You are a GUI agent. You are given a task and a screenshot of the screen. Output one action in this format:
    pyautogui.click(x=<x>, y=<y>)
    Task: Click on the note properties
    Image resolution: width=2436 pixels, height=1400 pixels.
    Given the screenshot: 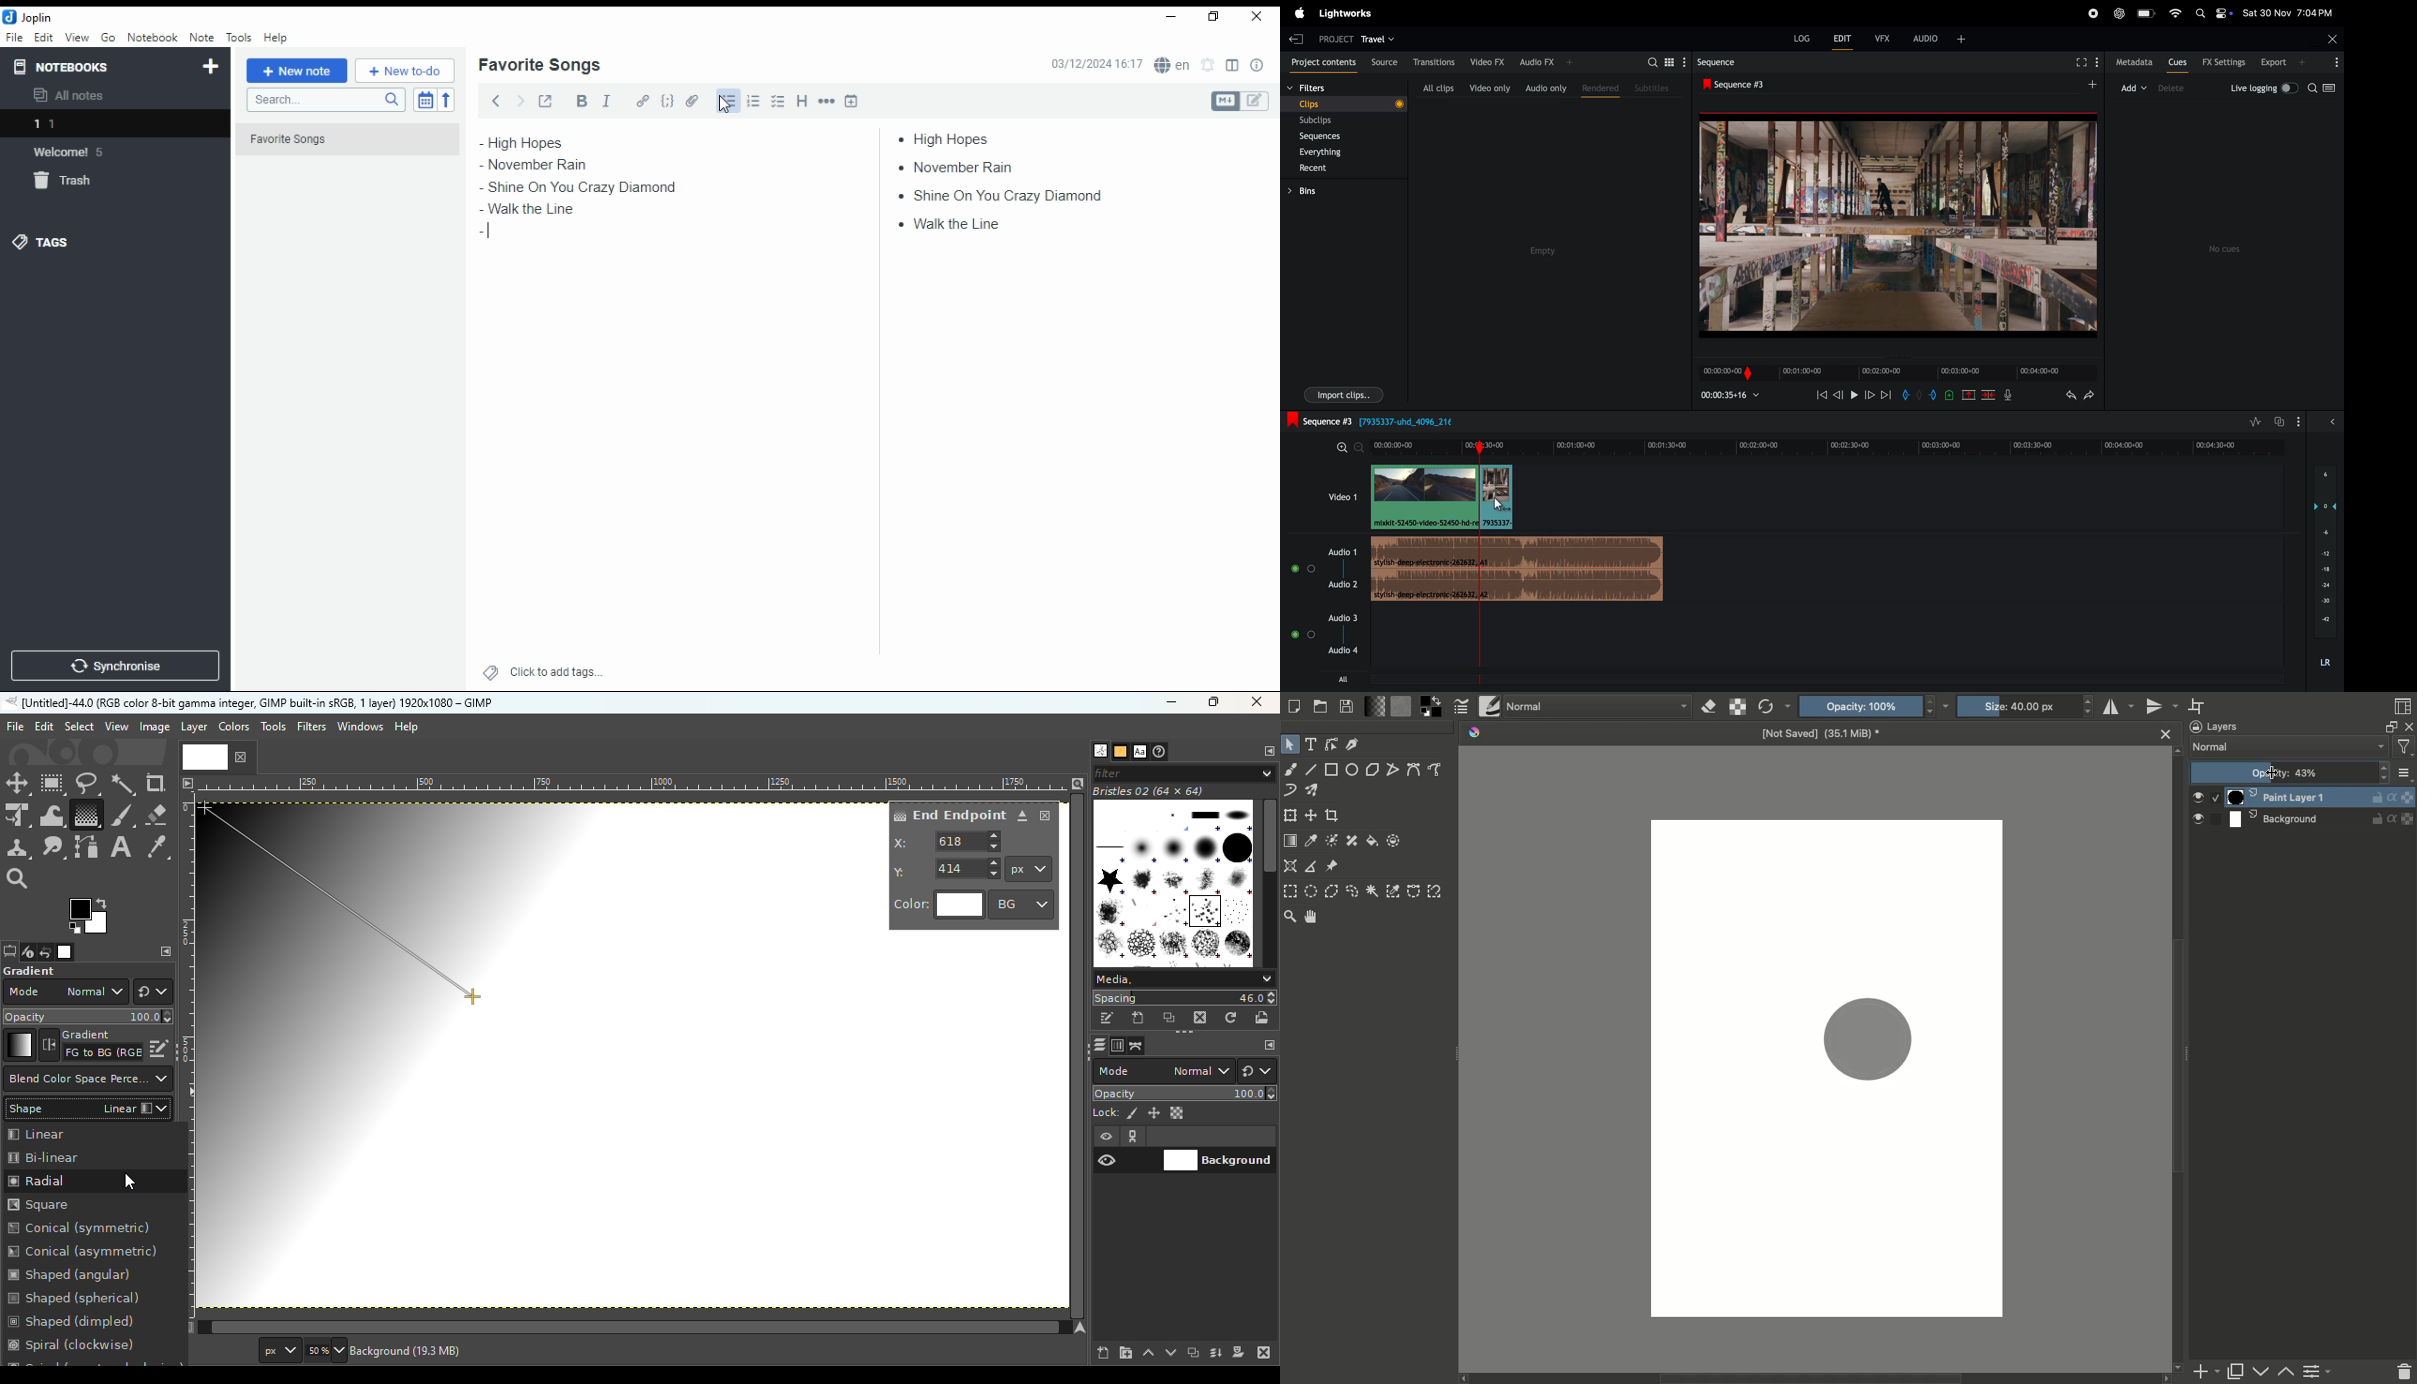 What is the action you would take?
    pyautogui.click(x=1258, y=66)
    